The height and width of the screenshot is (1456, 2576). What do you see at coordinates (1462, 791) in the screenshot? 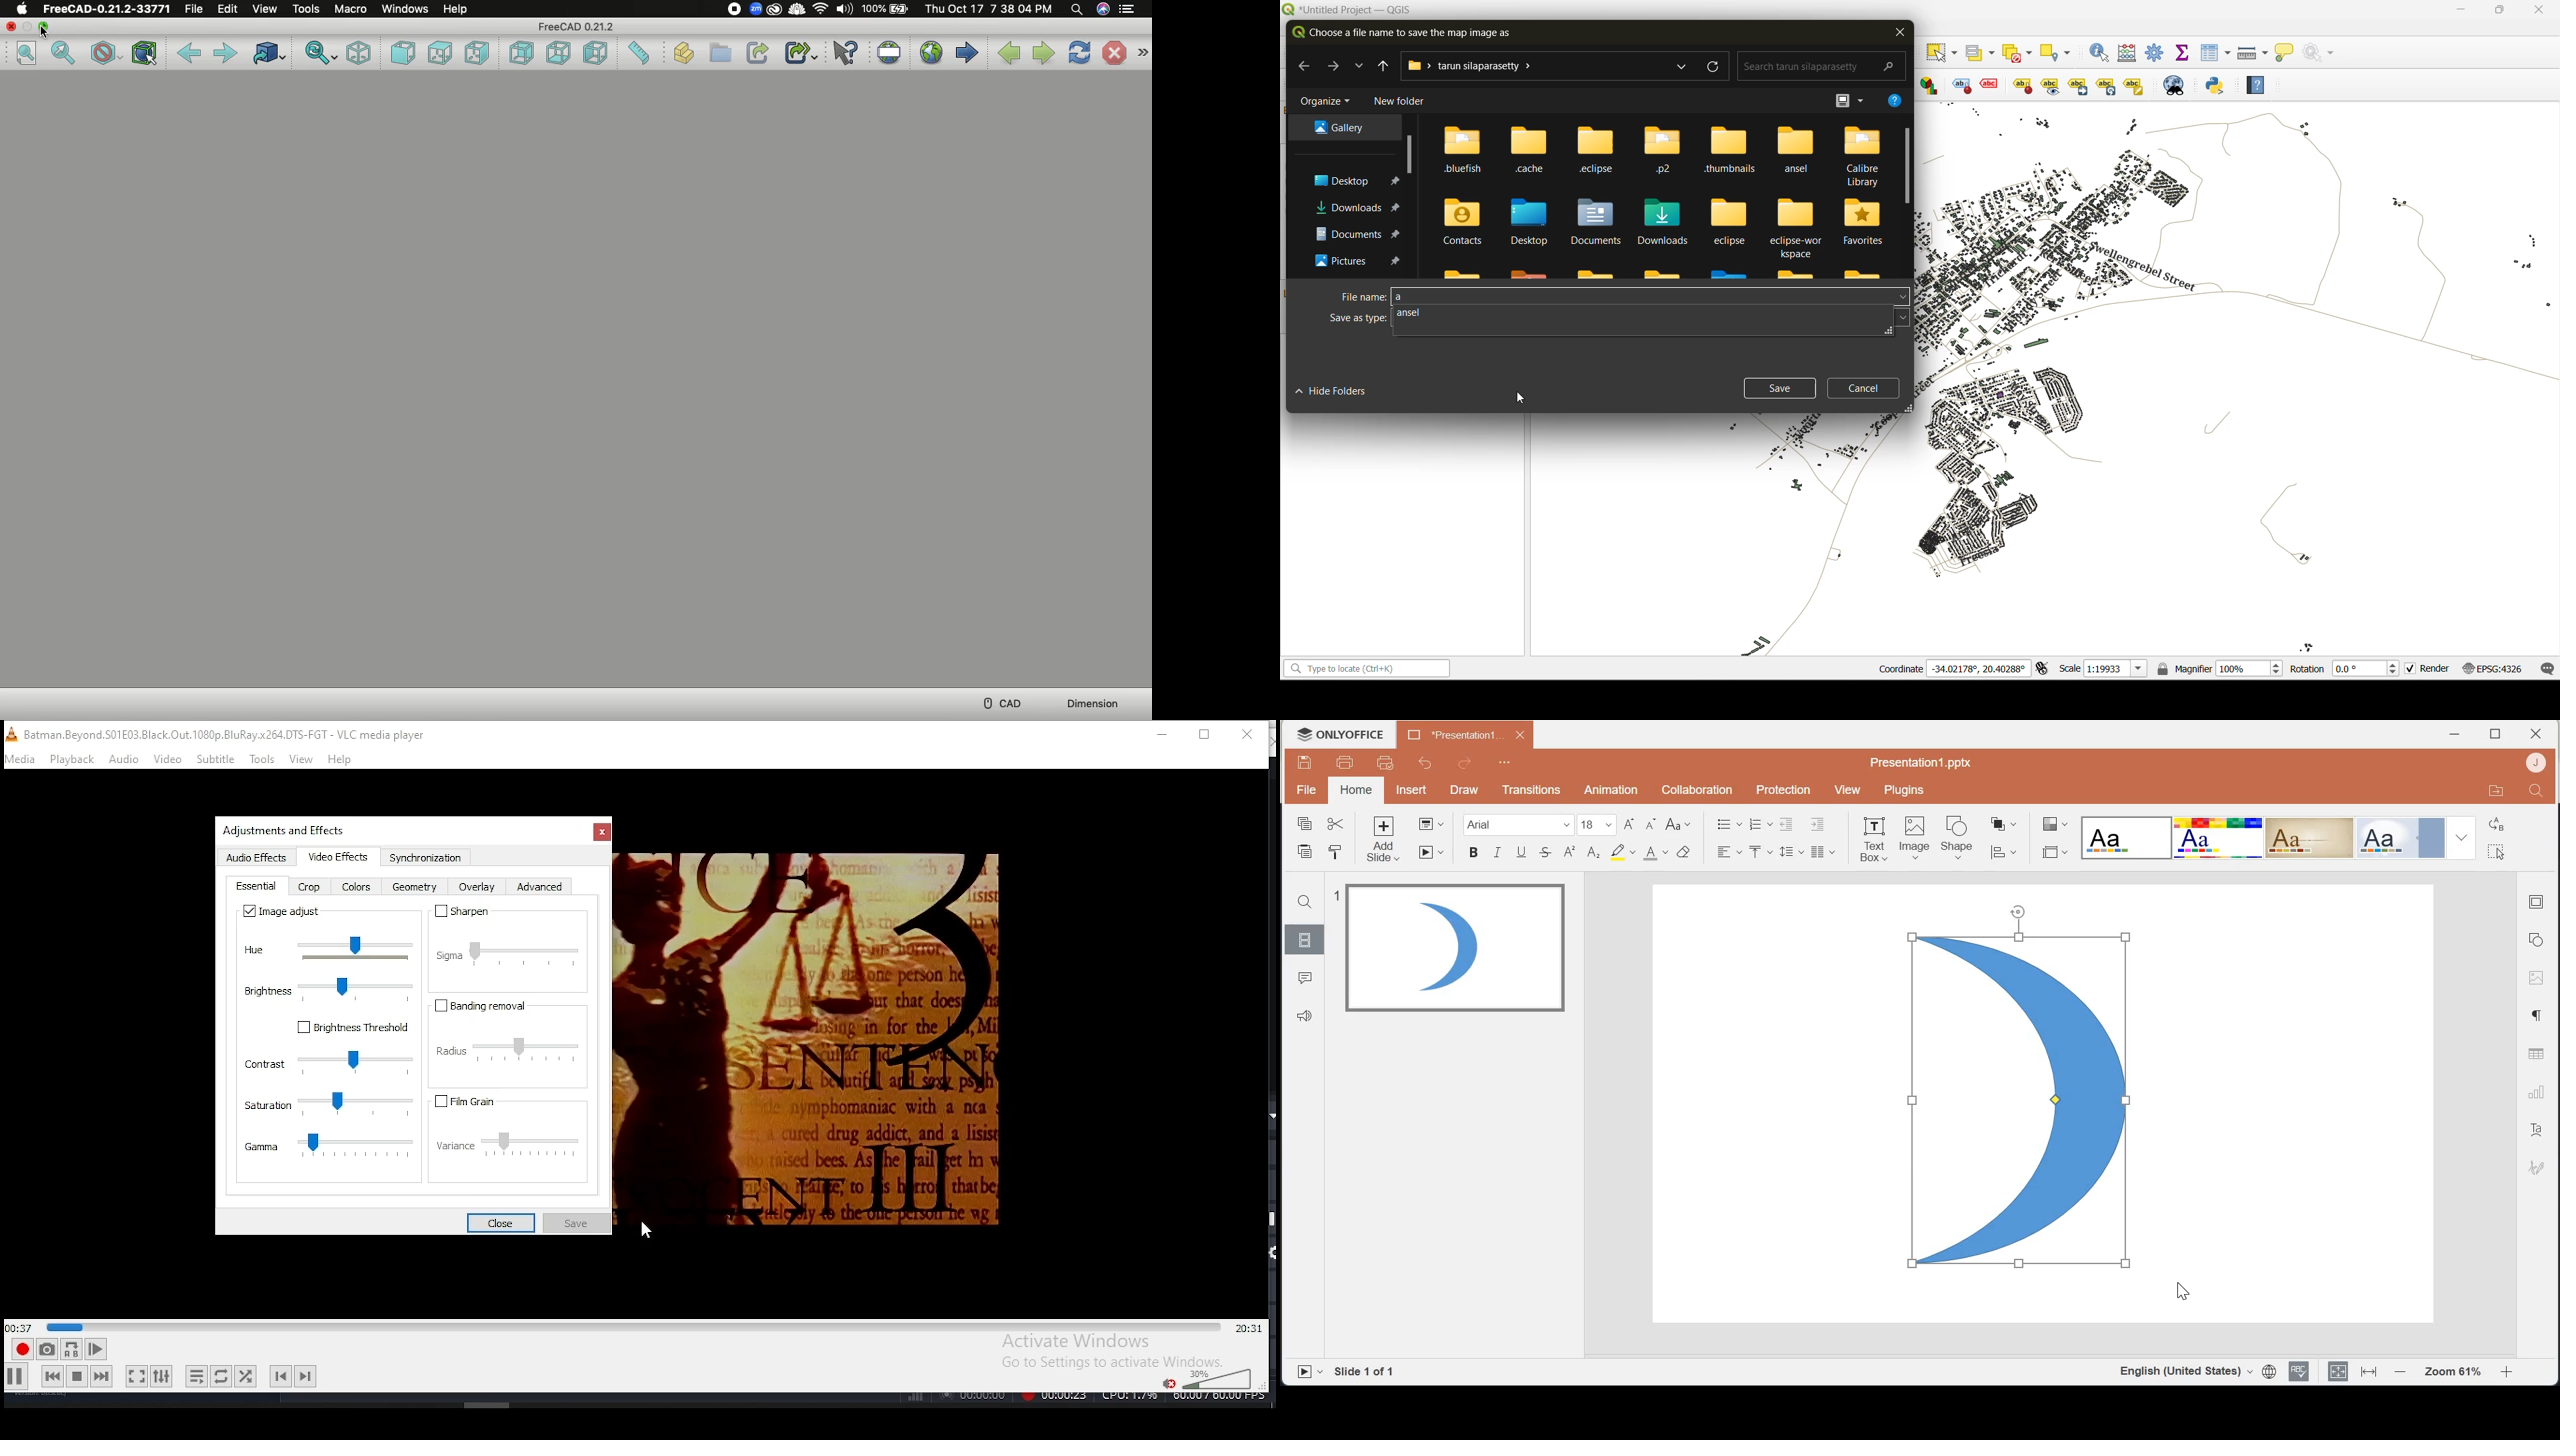
I see `Draw` at bounding box center [1462, 791].